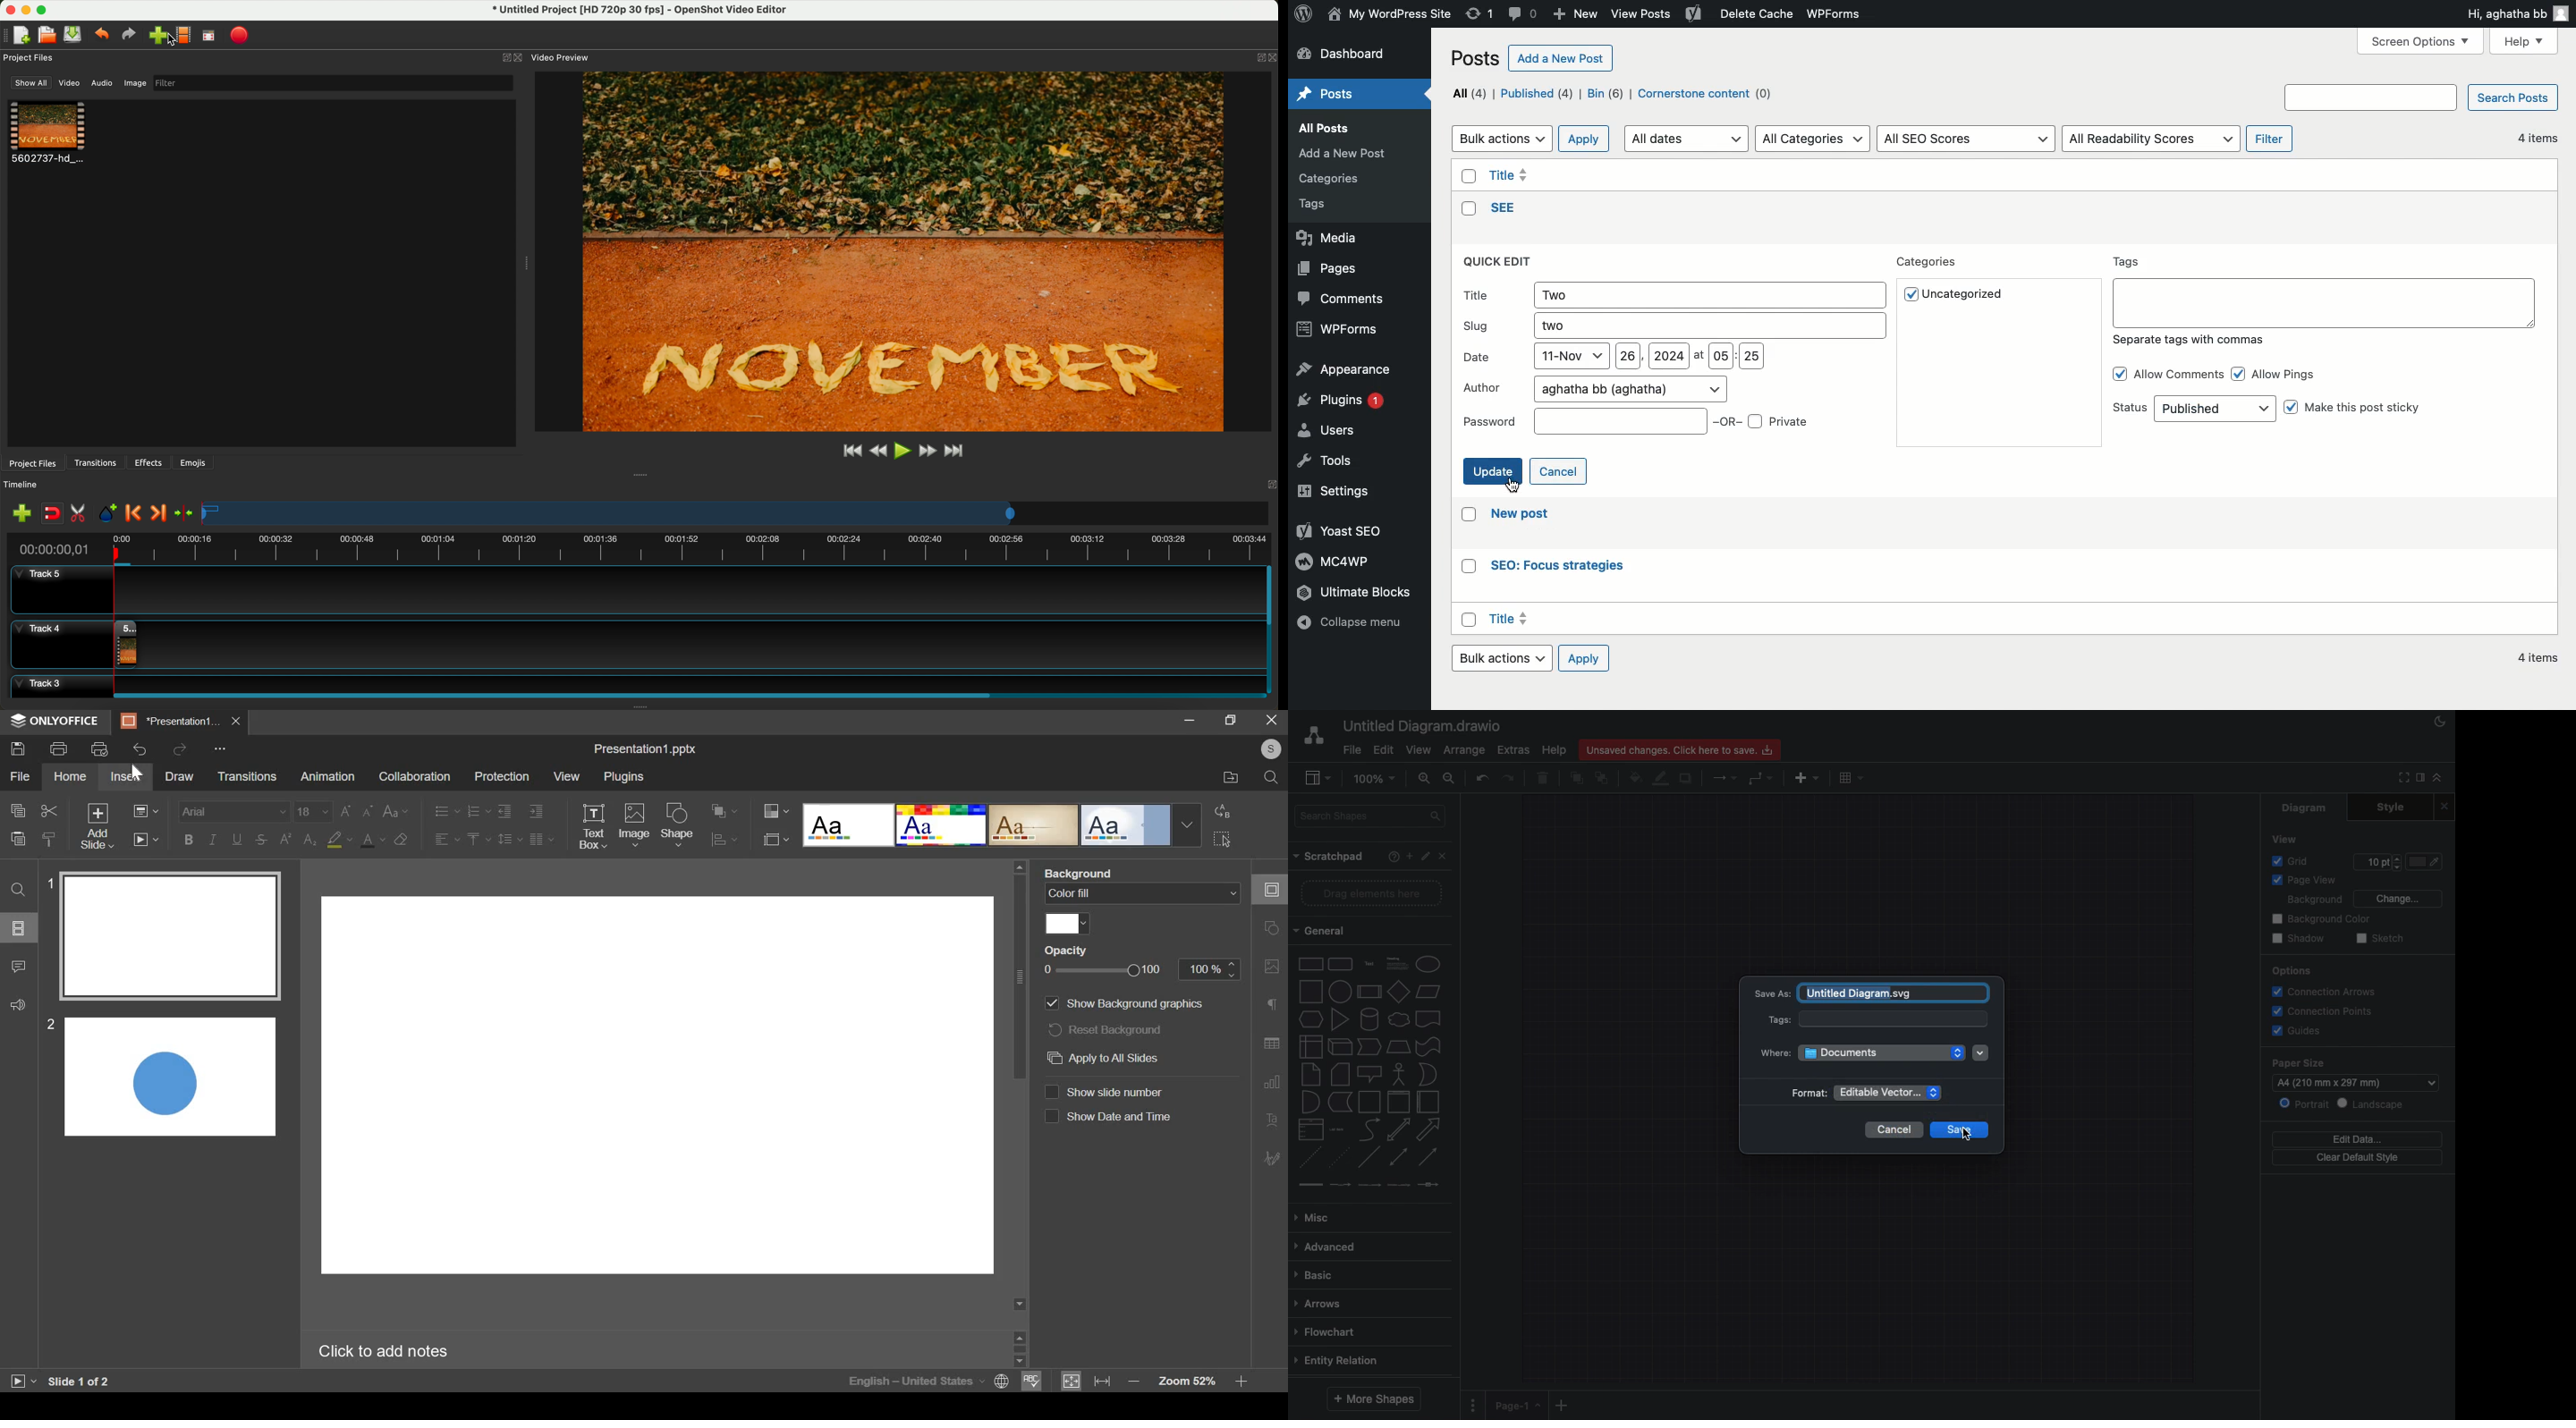  What do you see at coordinates (31, 463) in the screenshot?
I see `project files` at bounding box center [31, 463].